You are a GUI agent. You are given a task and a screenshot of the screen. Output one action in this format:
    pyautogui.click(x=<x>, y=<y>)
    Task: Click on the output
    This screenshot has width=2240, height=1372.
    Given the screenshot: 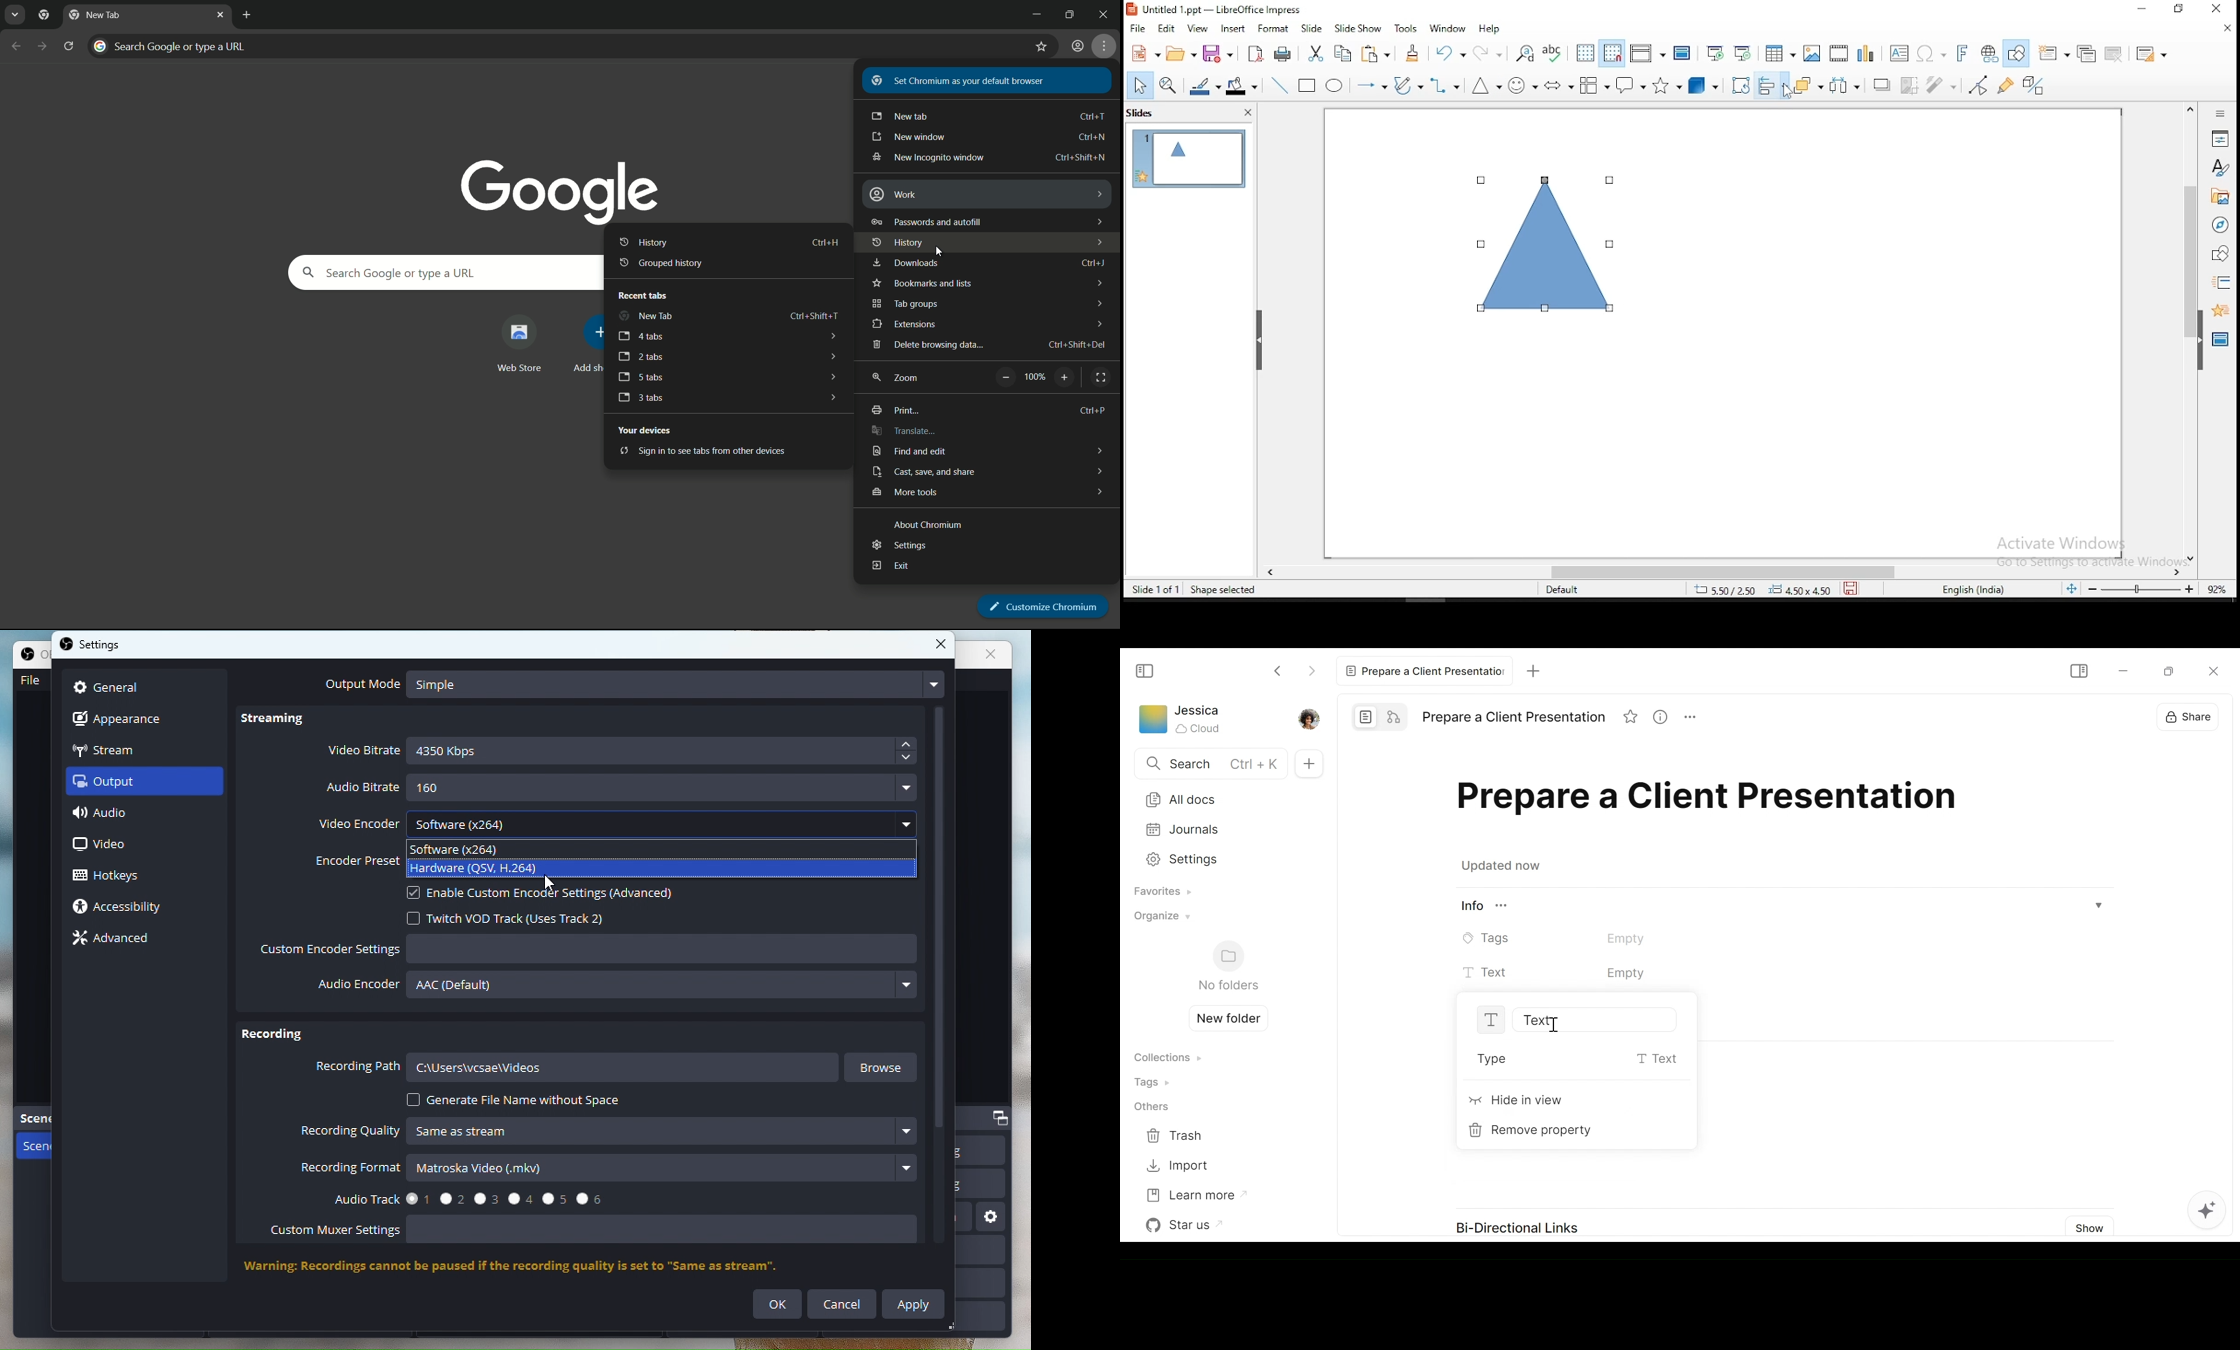 What is the action you would take?
    pyautogui.click(x=121, y=785)
    